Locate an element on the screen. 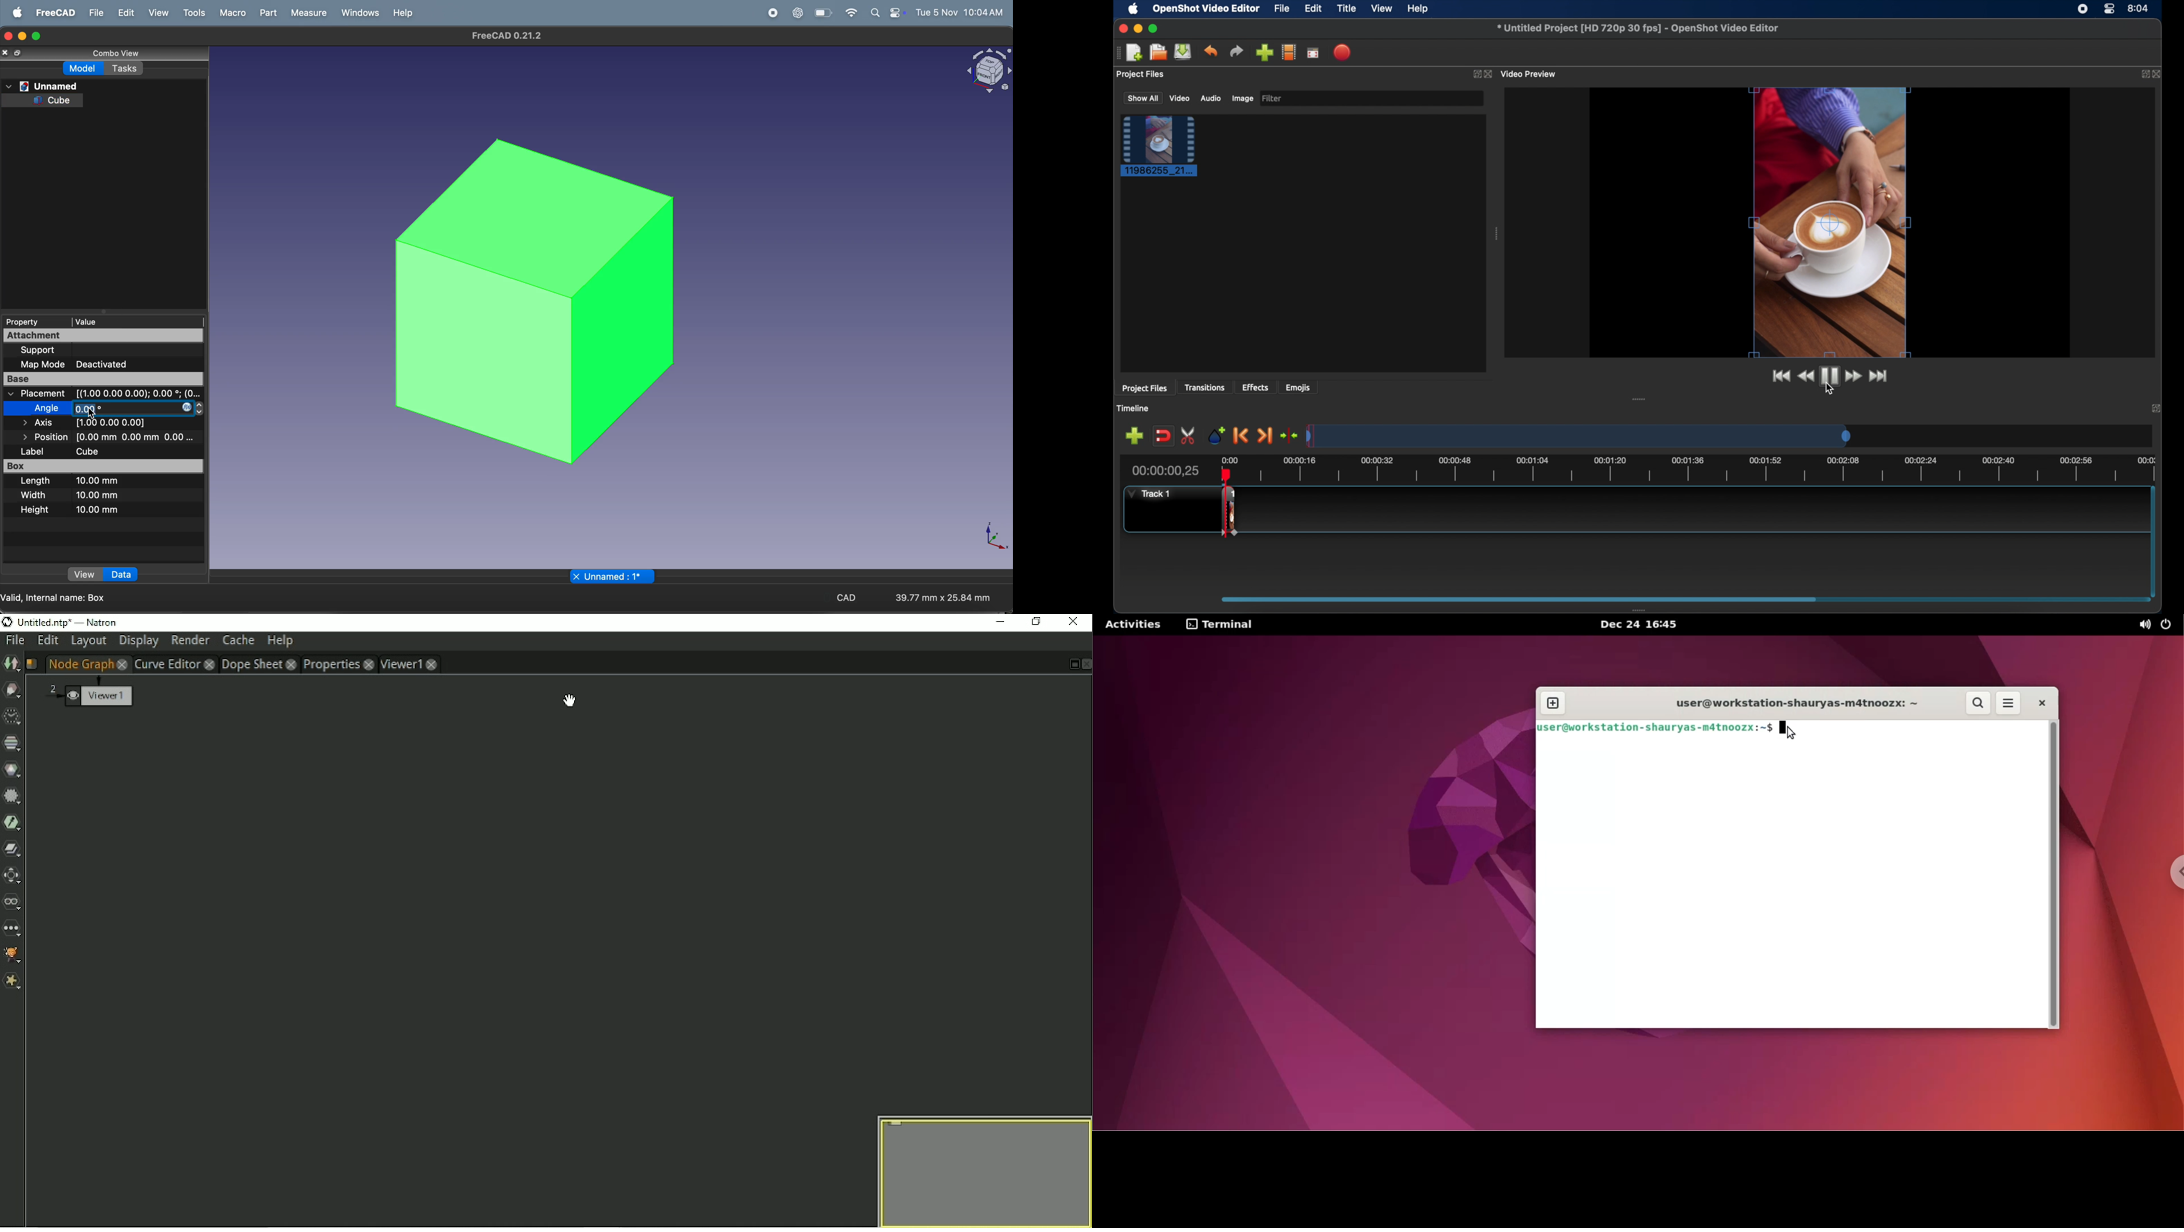  box is located at coordinates (106, 466).